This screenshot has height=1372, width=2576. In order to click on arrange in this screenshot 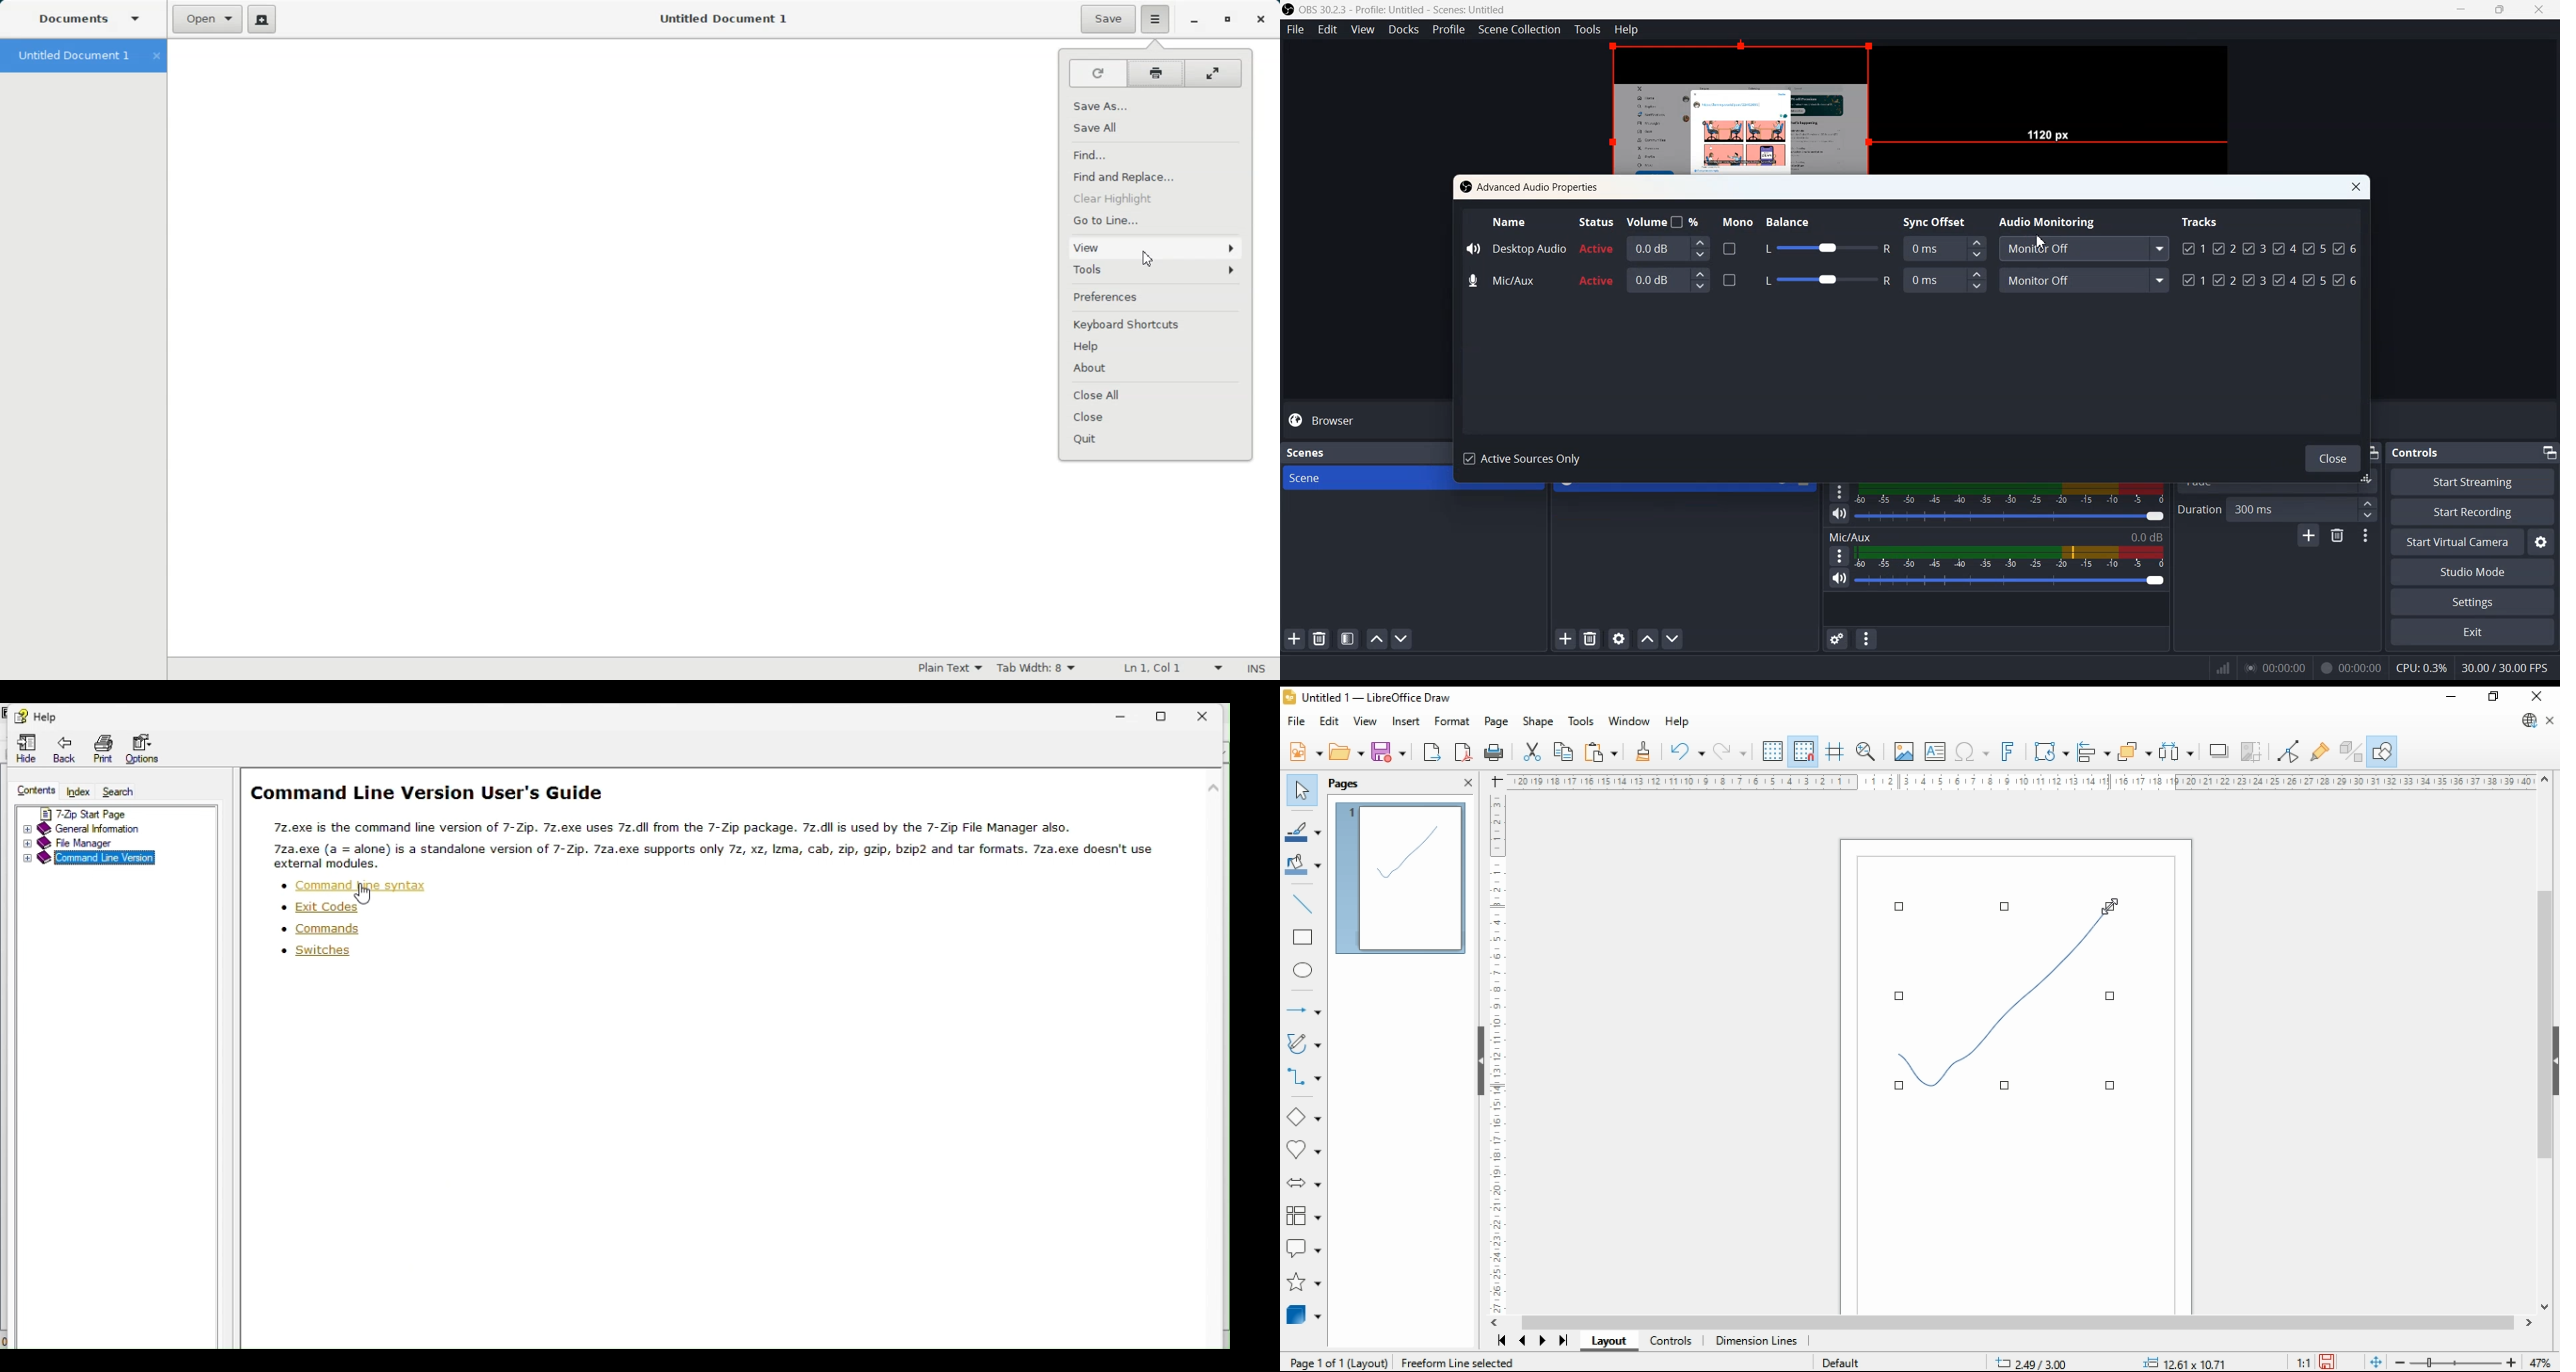, I will do `click(2135, 752)`.